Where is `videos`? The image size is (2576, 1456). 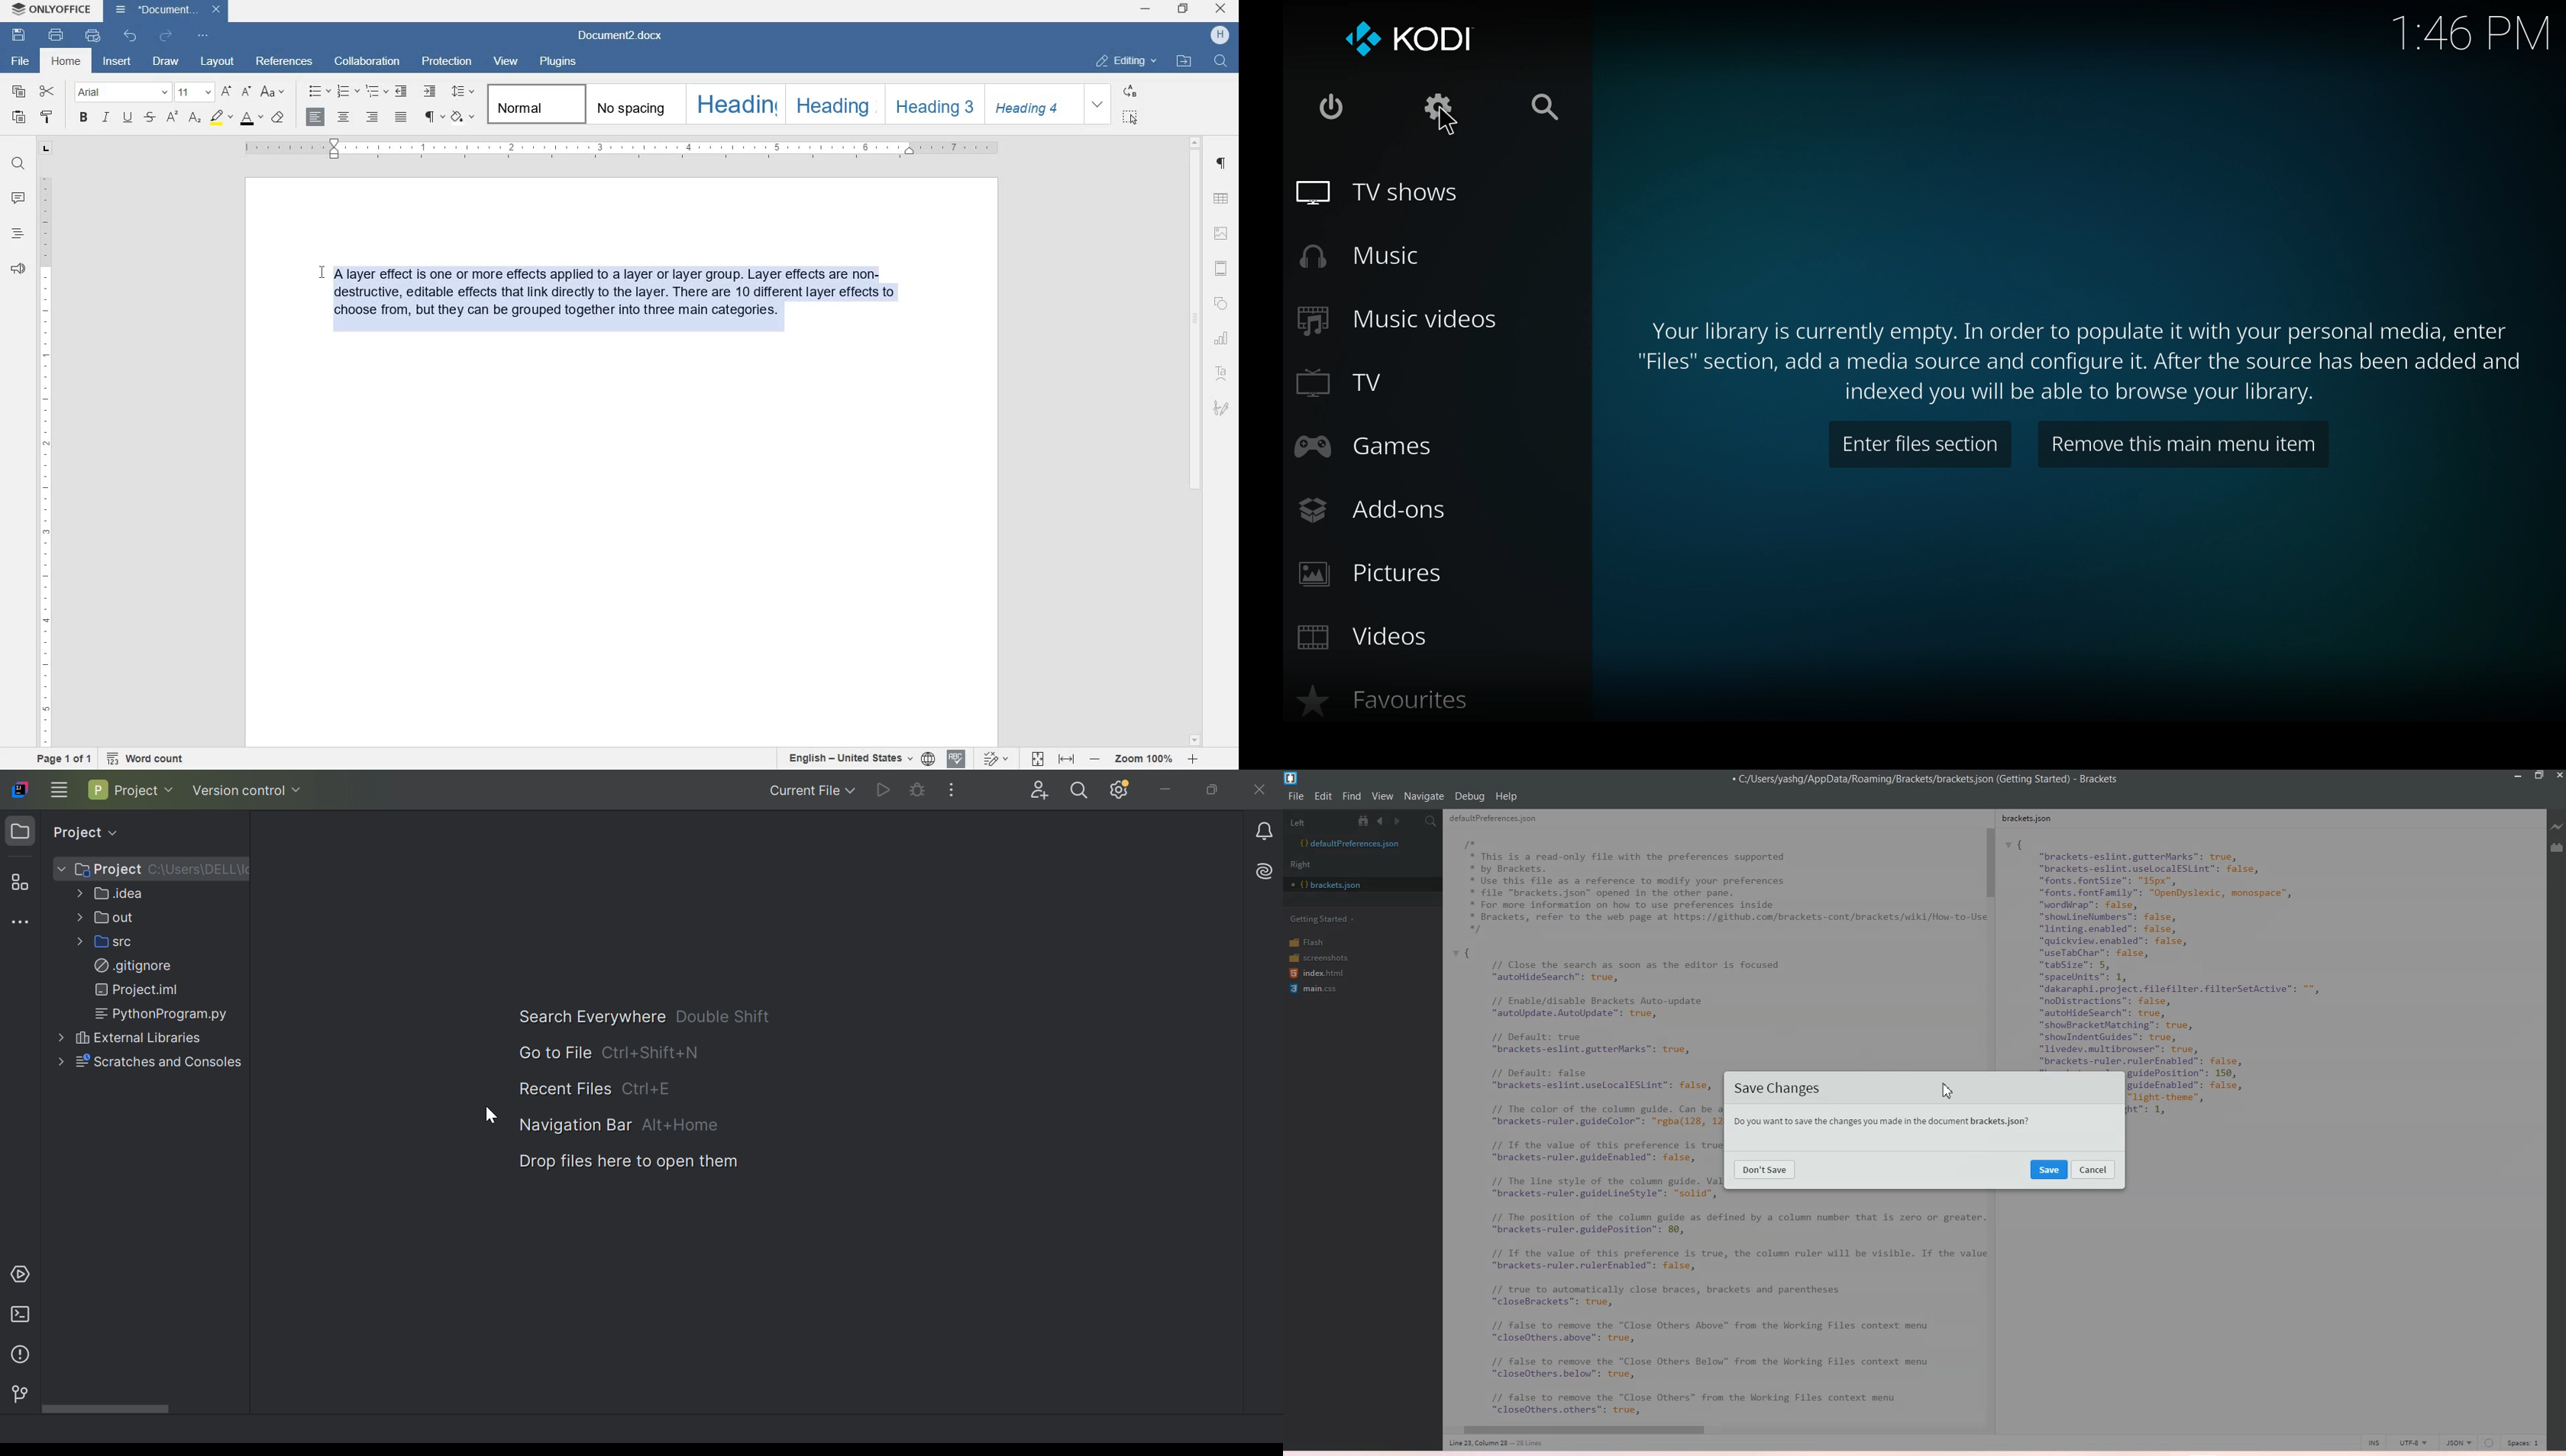
videos is located at coordinates (1404, 637).